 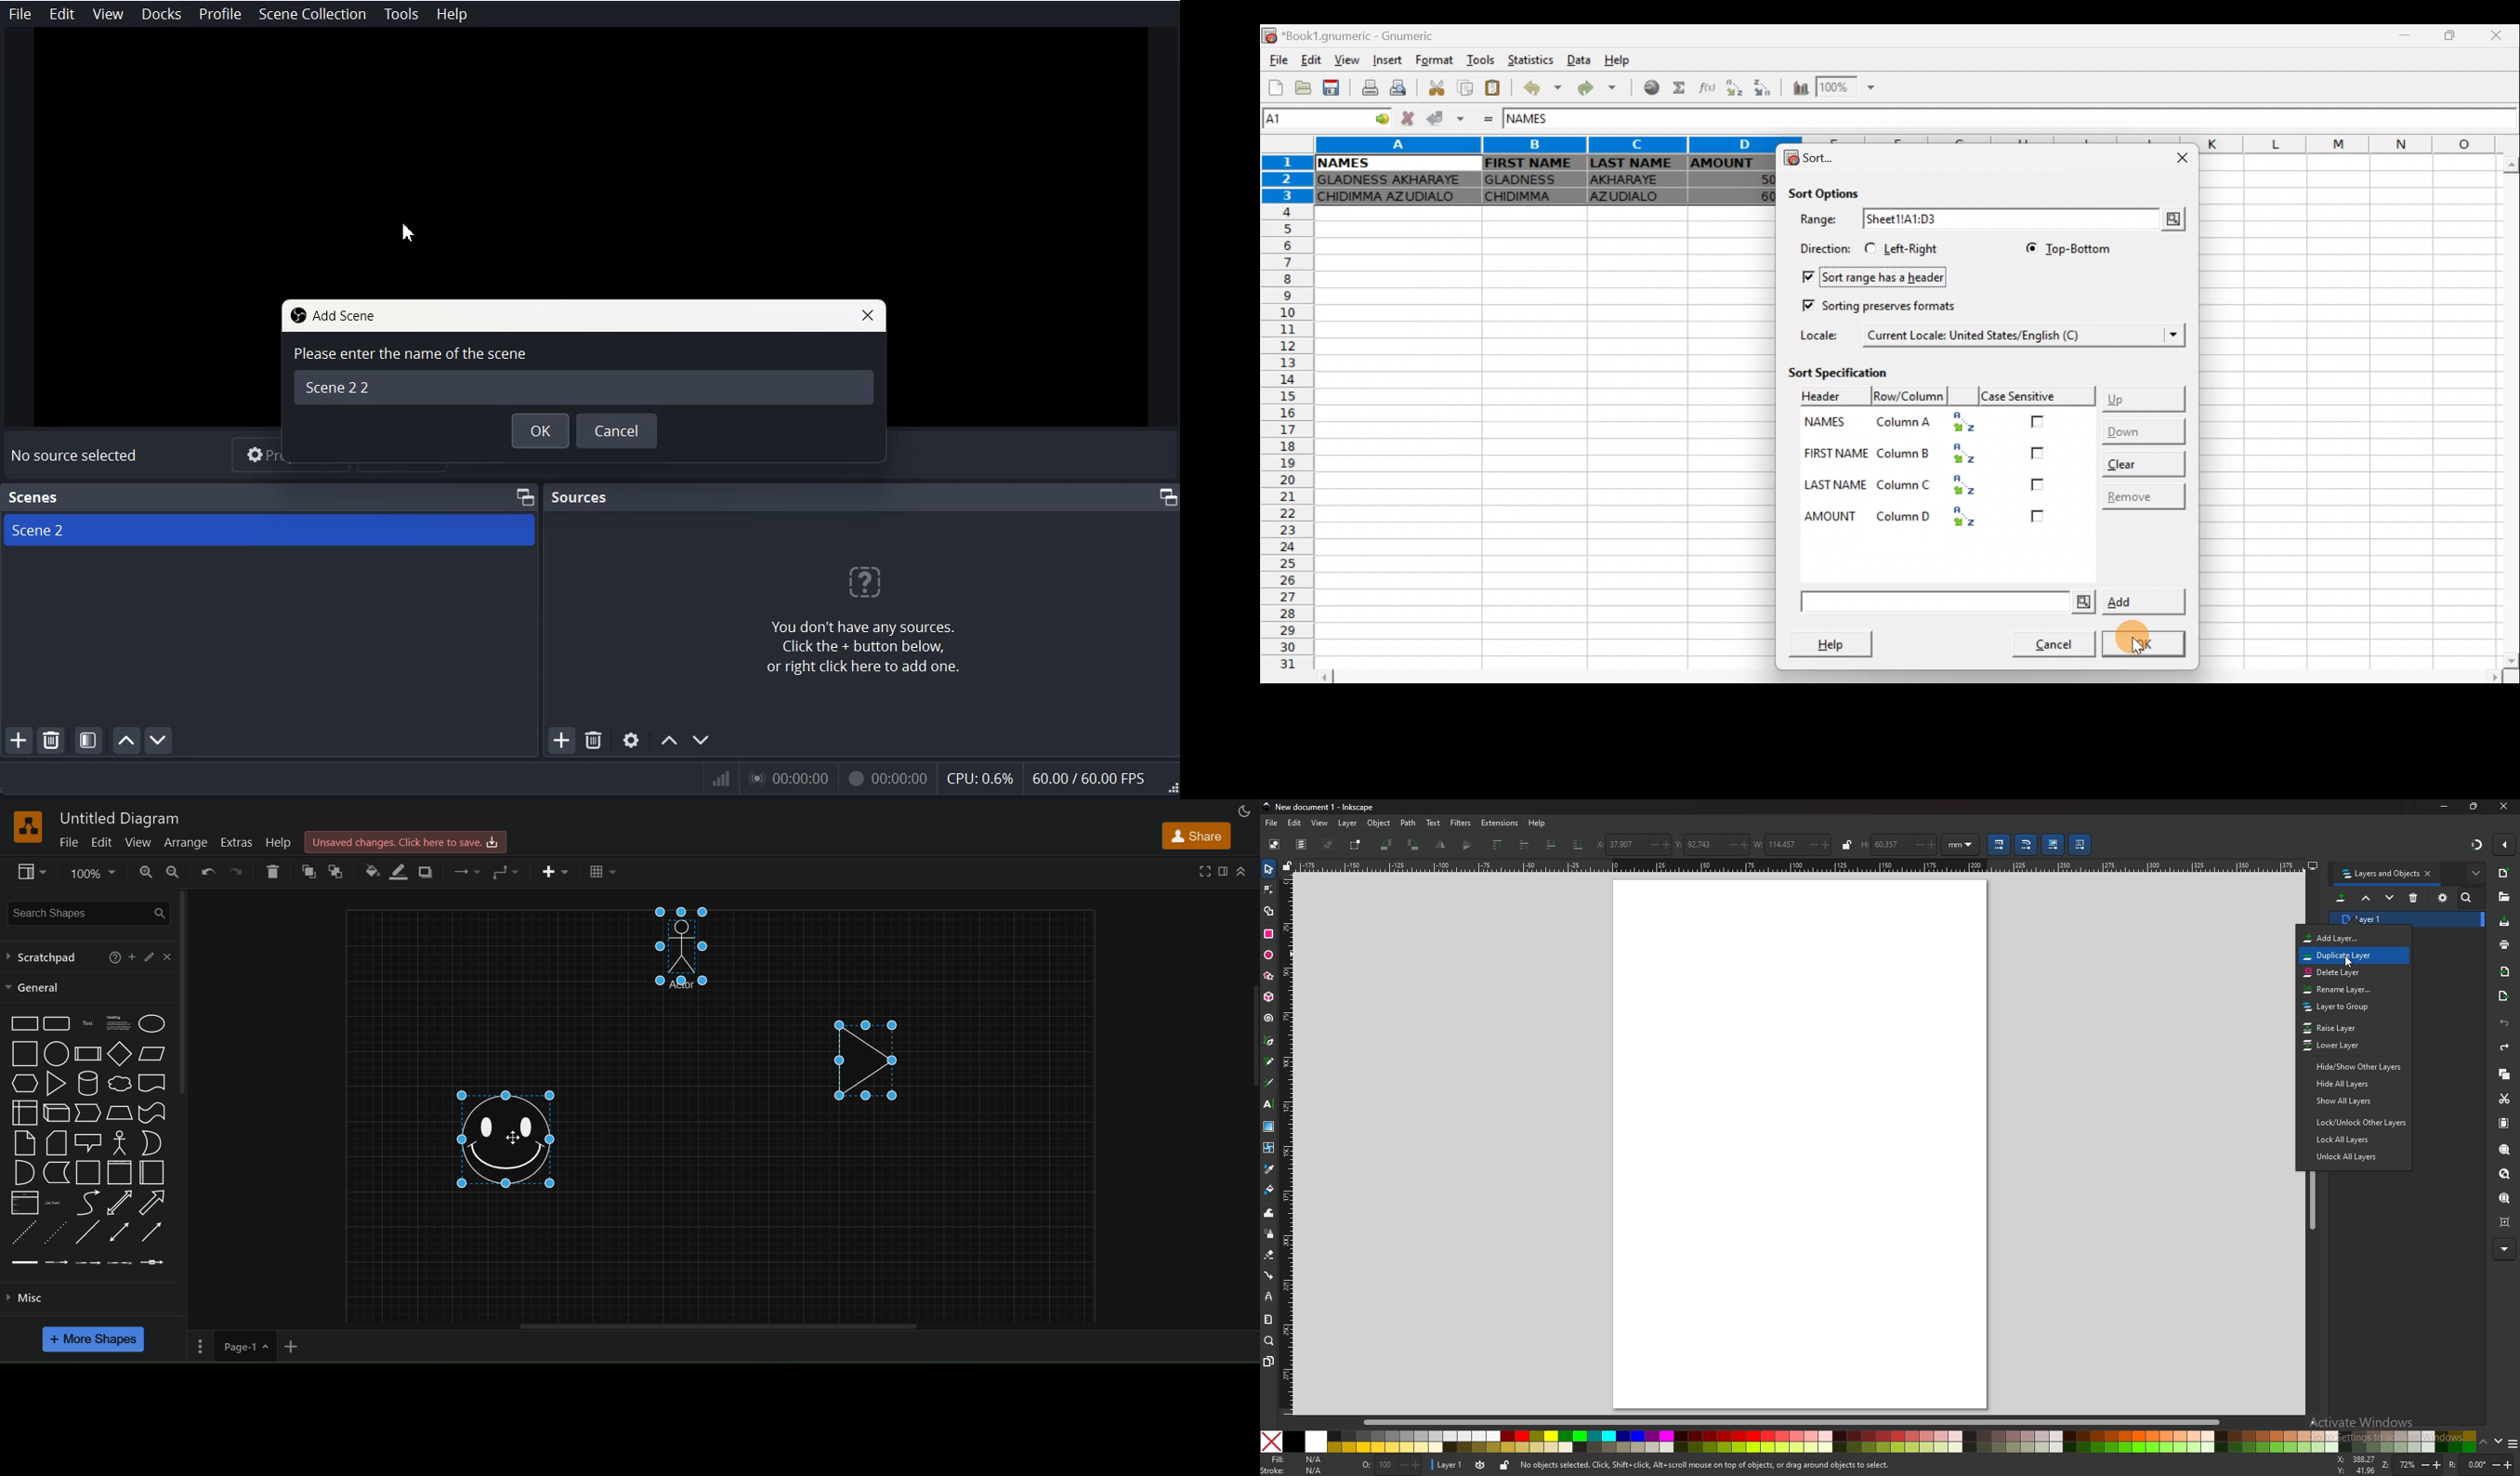 What do you see at coordinates (332, 317) in the screenshot?
I see `Add Scene` at bounding box center [332, 317].